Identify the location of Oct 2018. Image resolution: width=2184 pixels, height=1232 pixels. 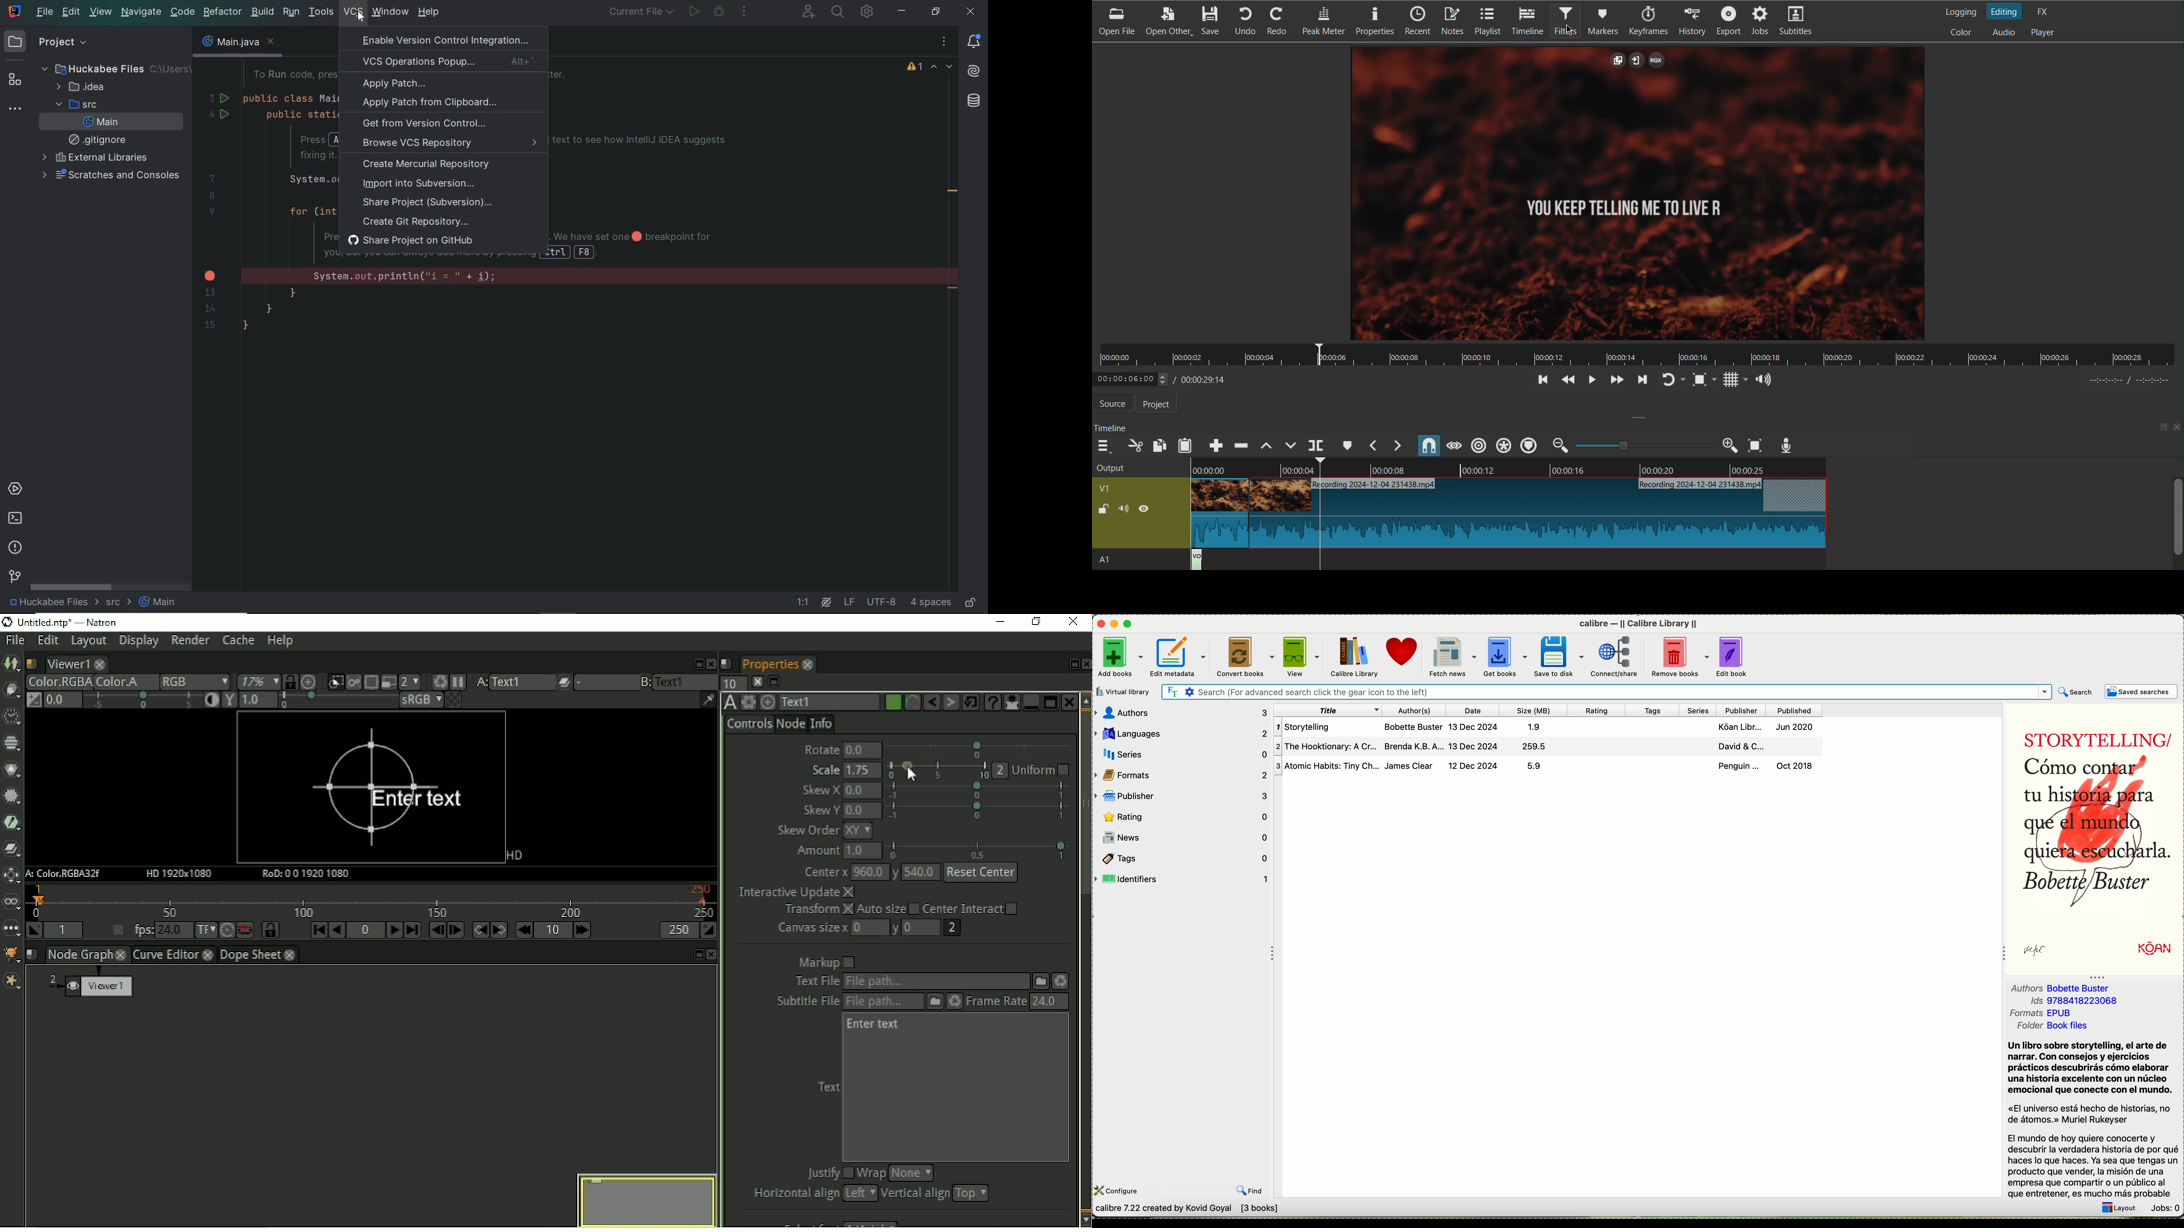
(1803, 766).